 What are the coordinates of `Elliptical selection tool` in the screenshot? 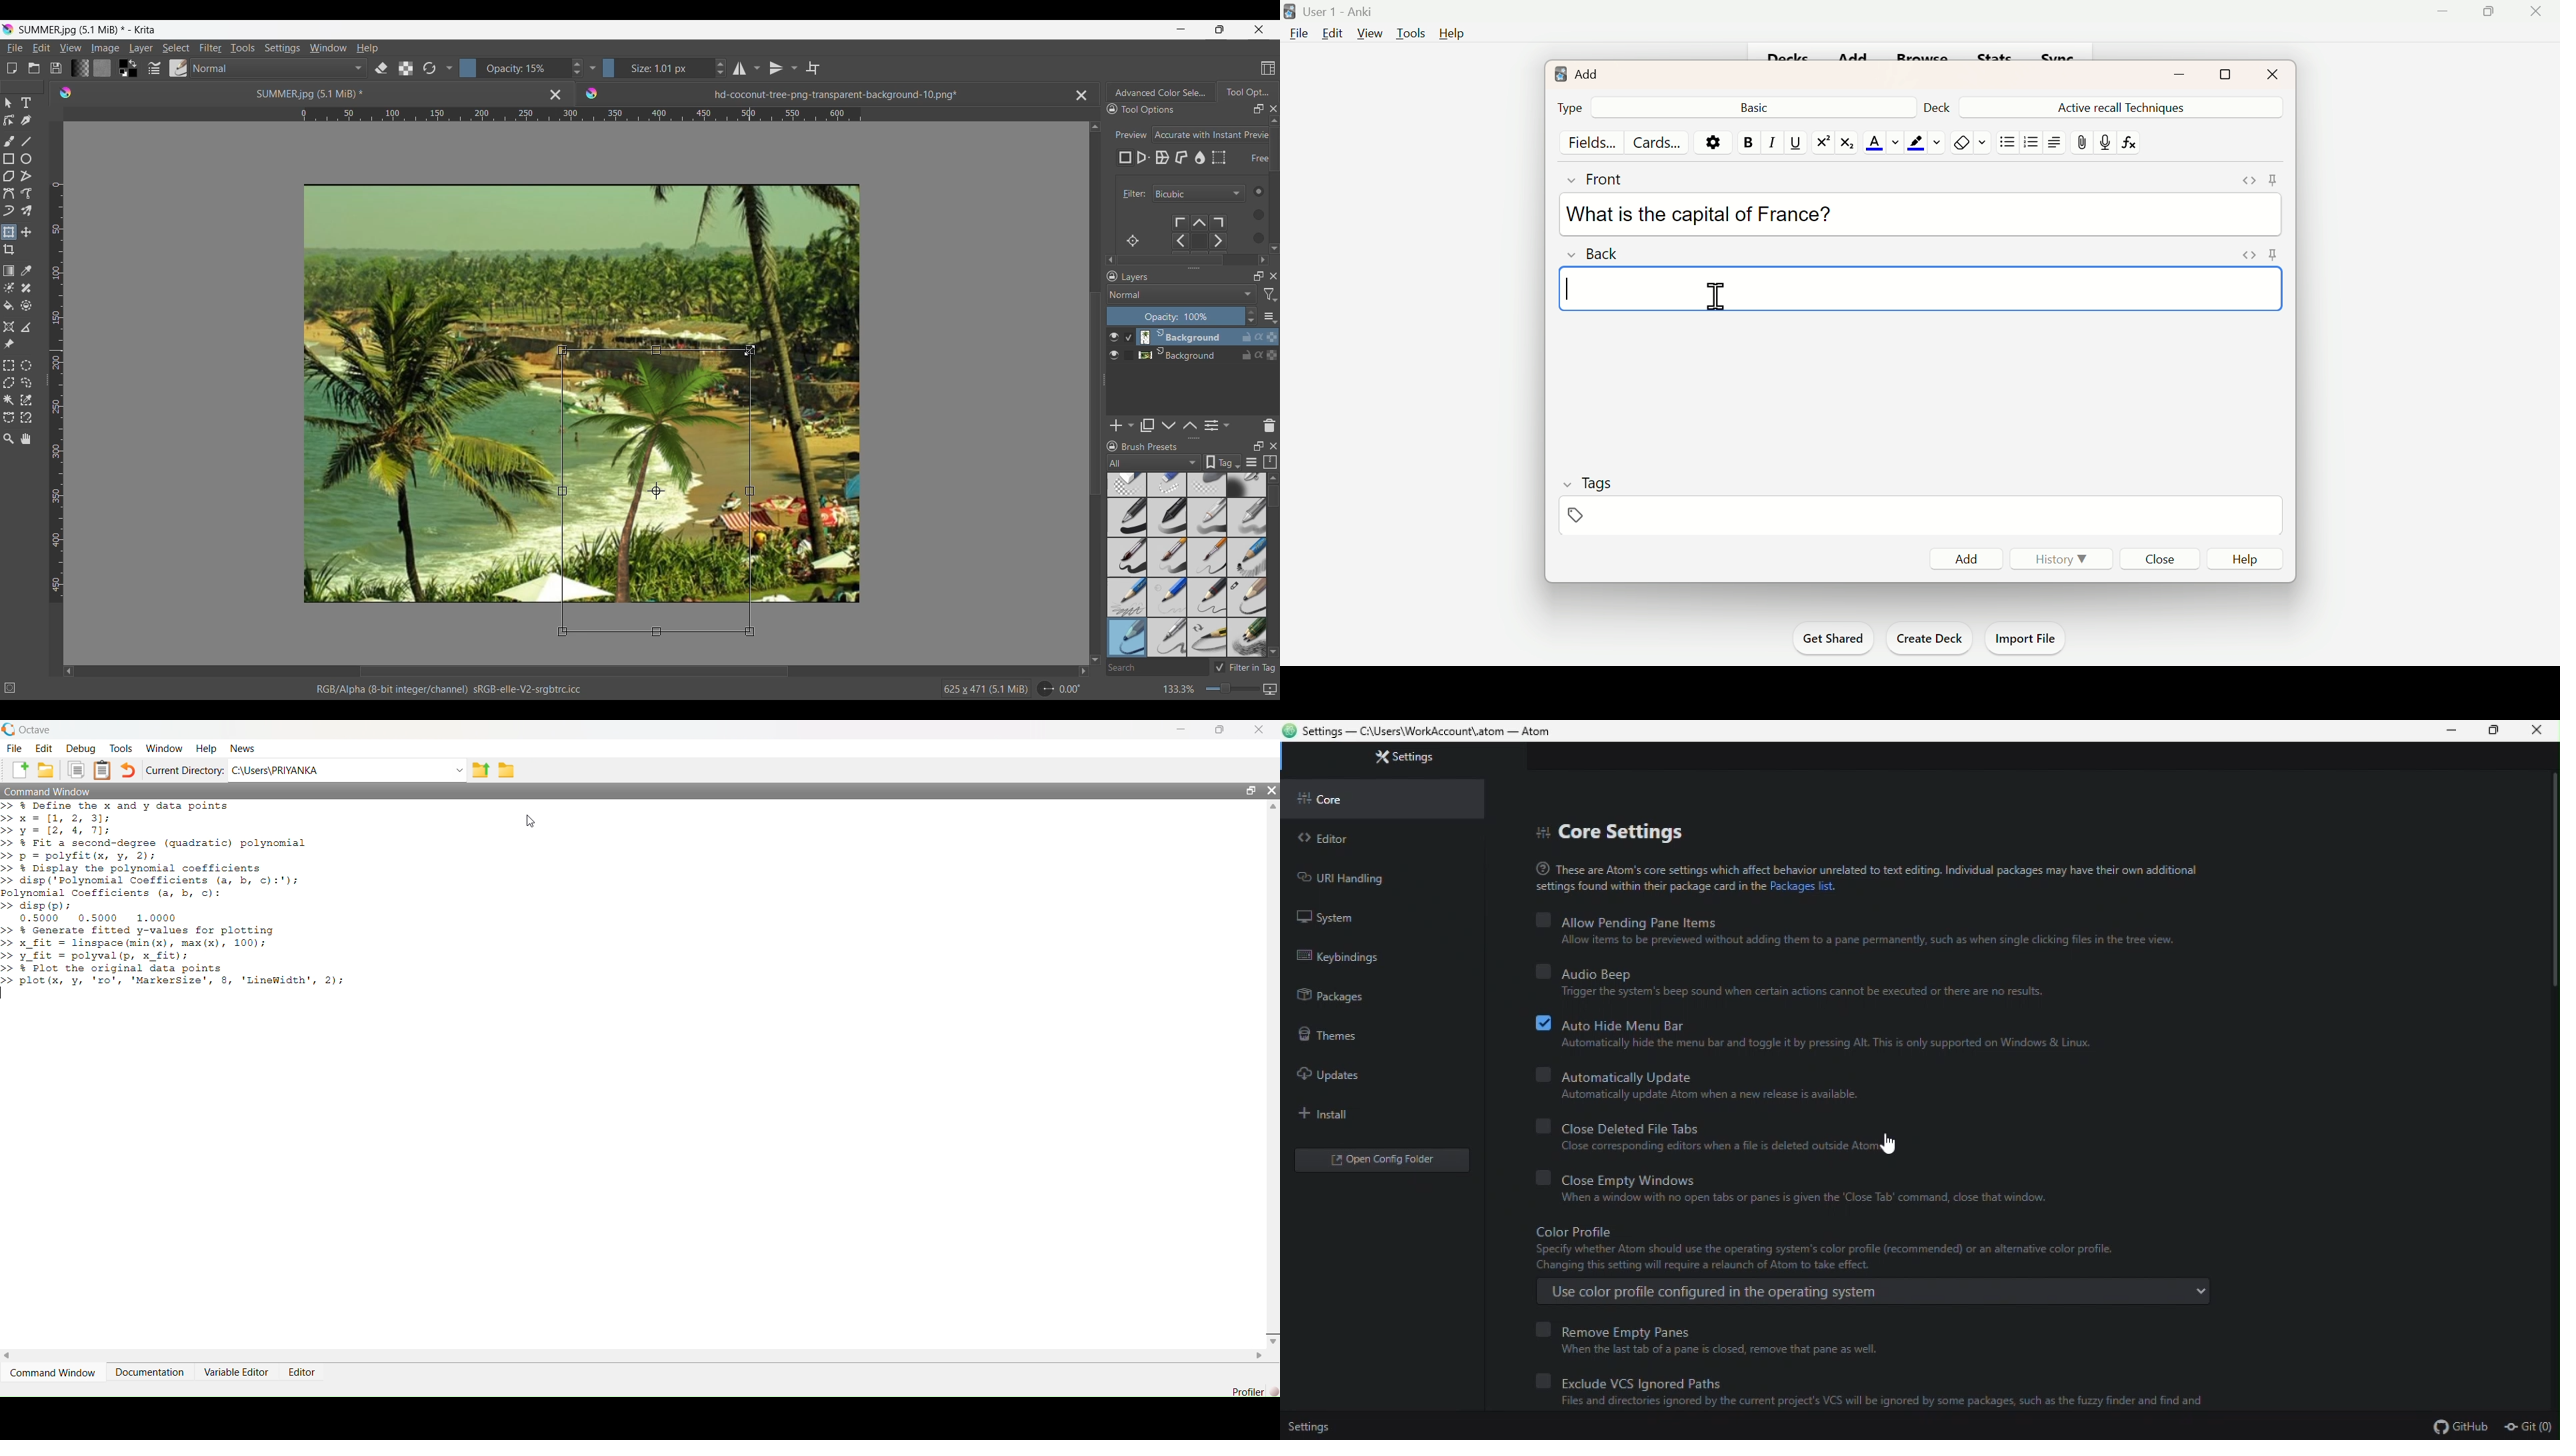 It's located at (26, 365).